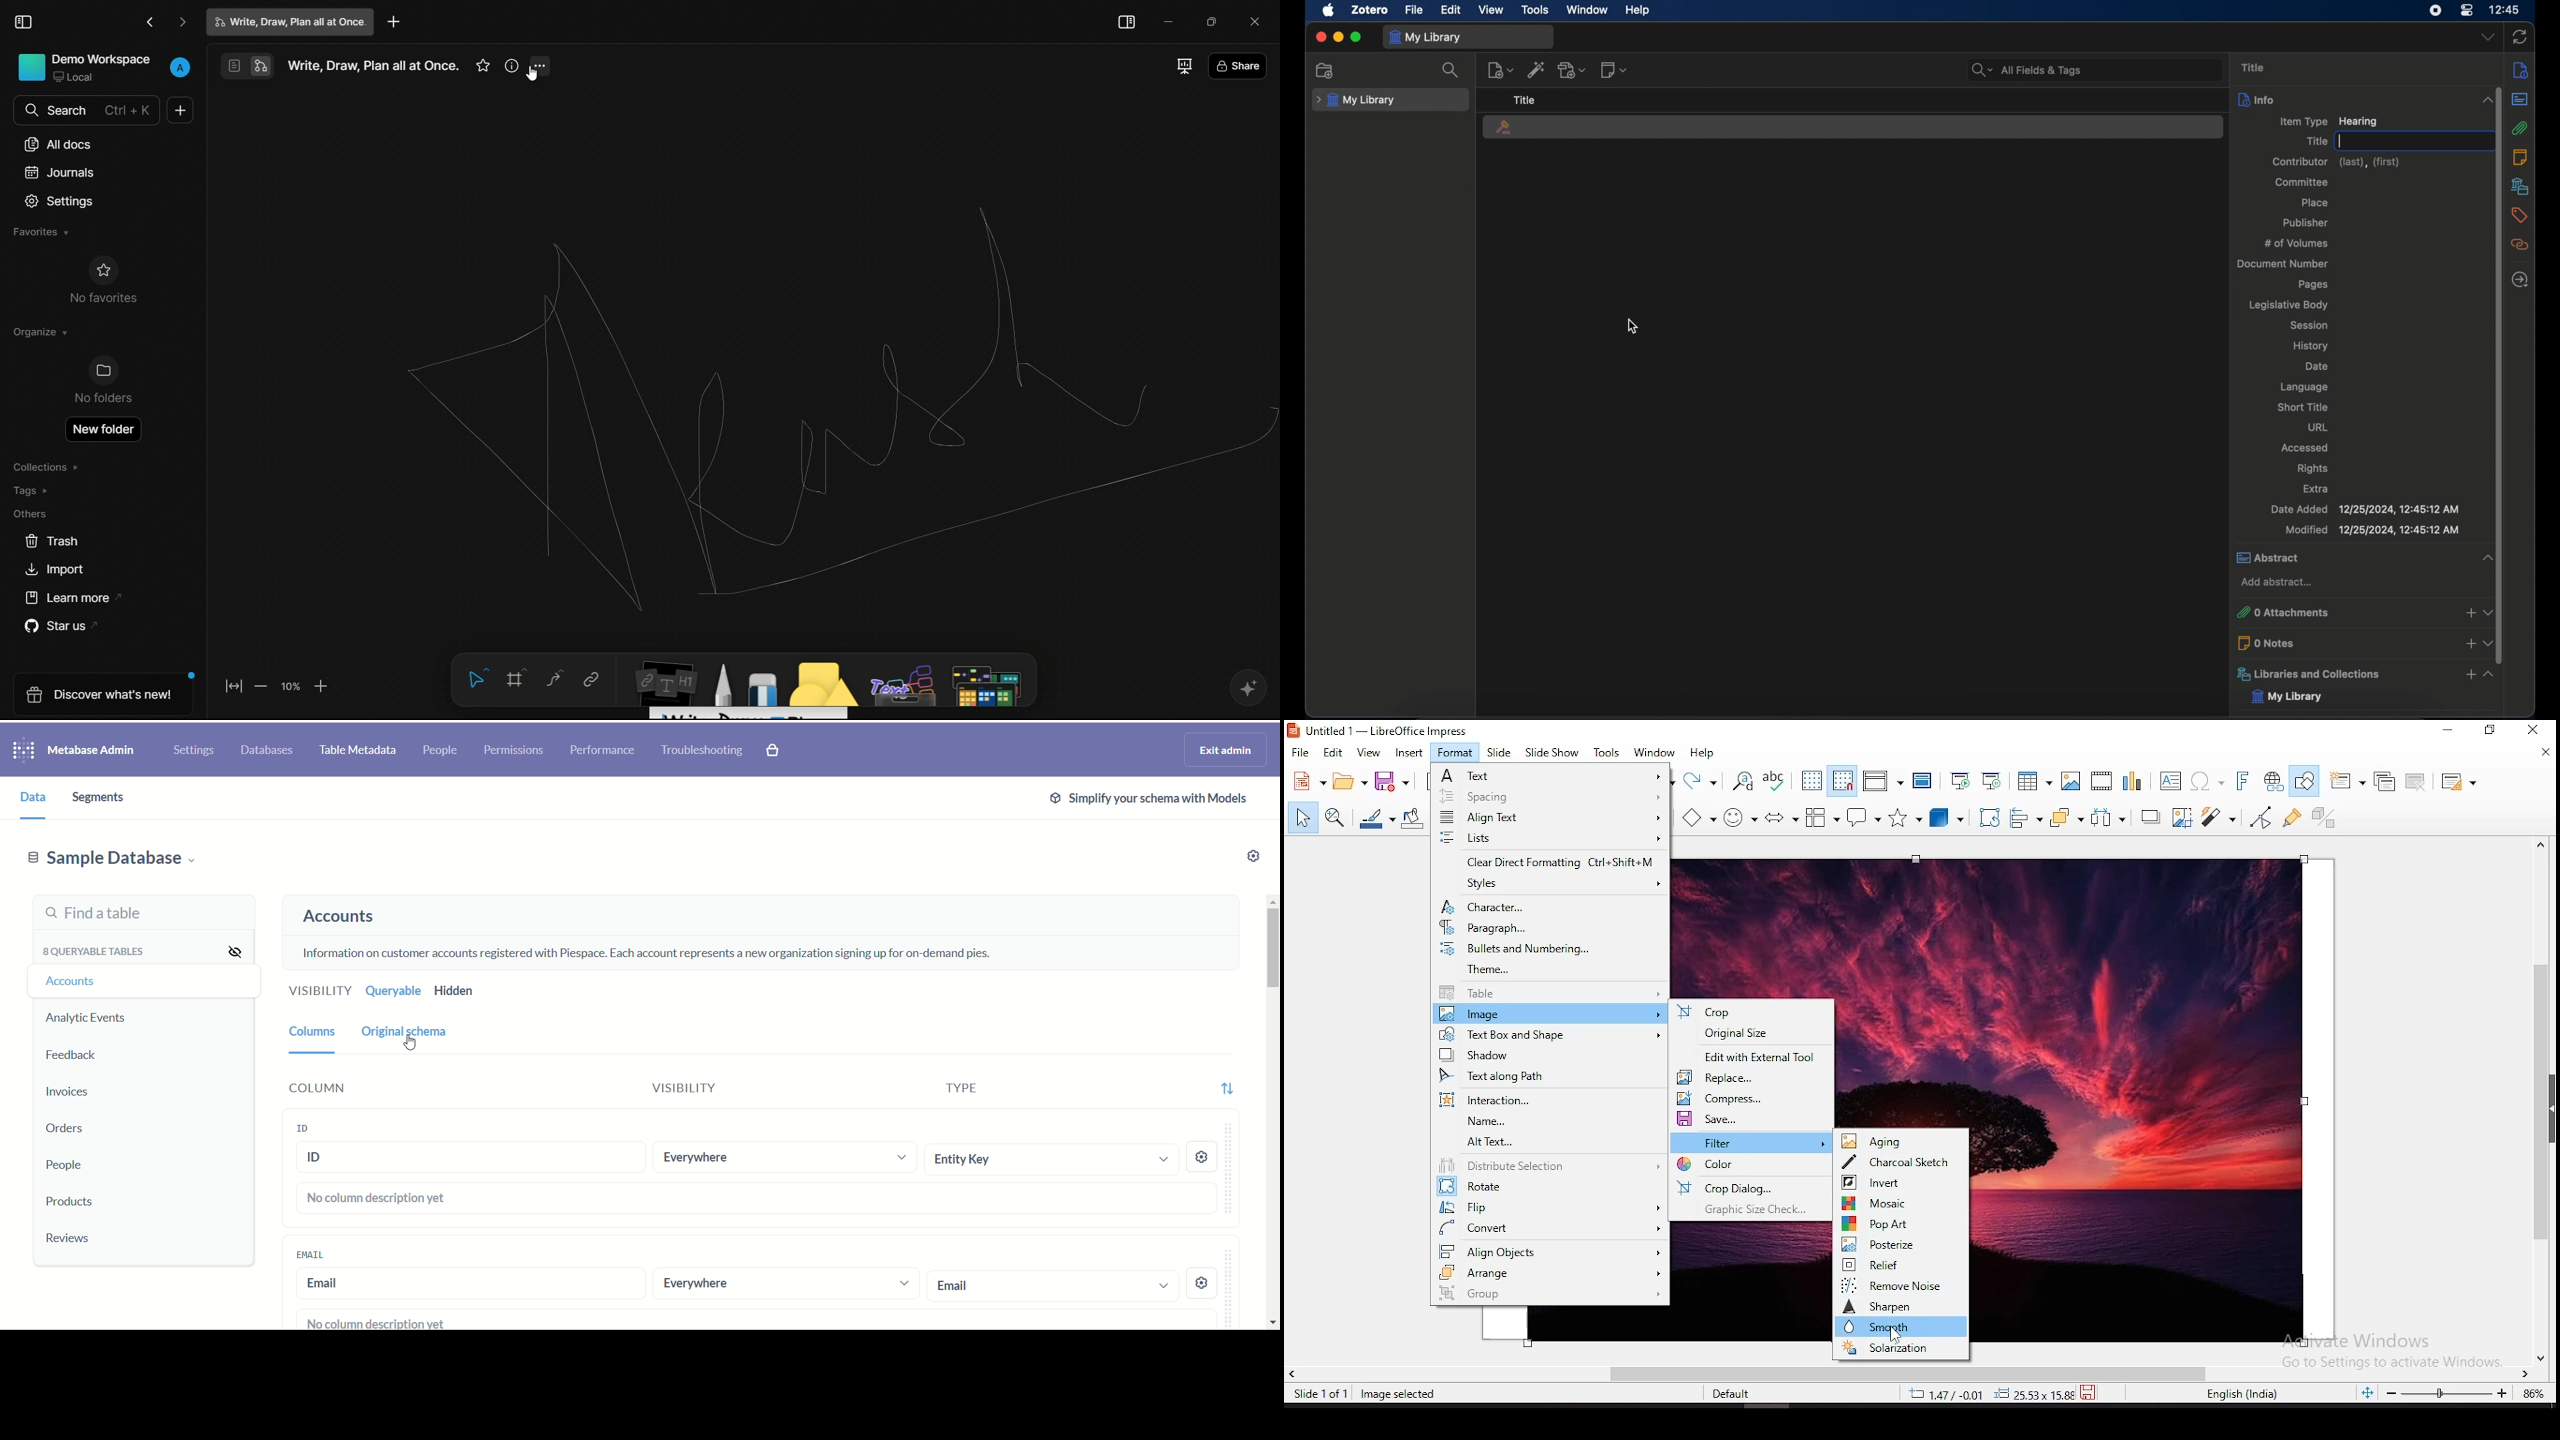  Describe the element at coordinates (2520, 186) in the screenshot. I see `libraries` at that location.